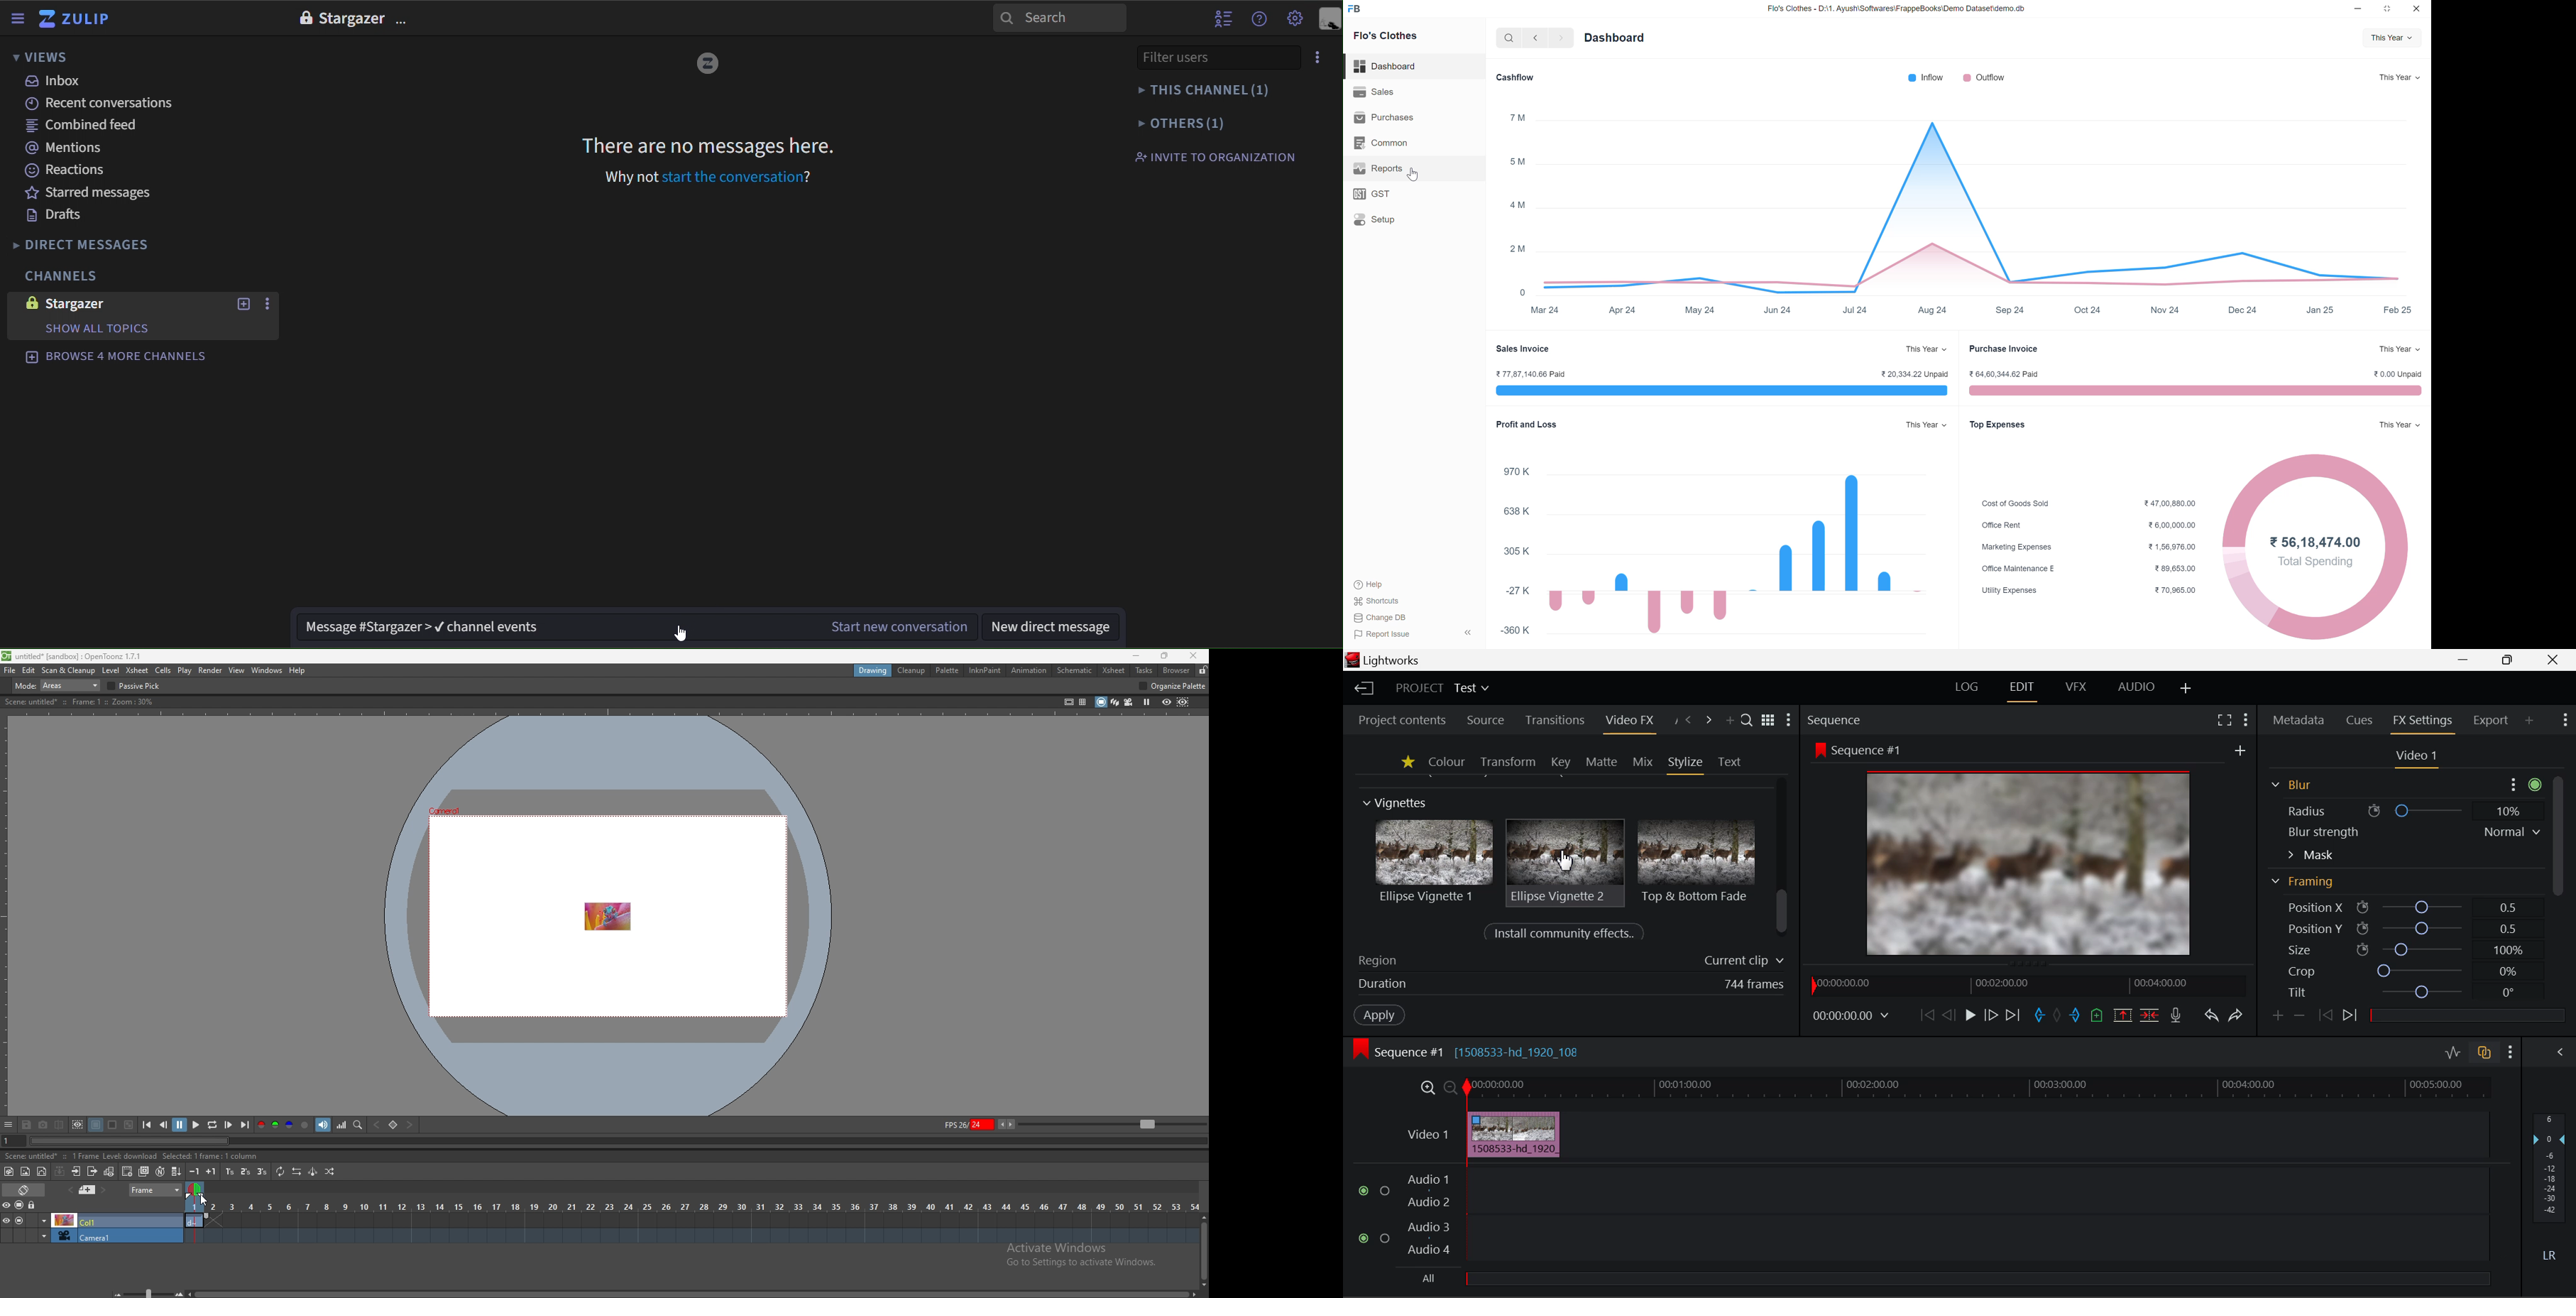 Image resolution: width=2576 pixels, height=1316 pixels. What do you see at coordinates (2165, 310) in the screenshot?
I see `nov 24` at bounding box center [2165, 310].